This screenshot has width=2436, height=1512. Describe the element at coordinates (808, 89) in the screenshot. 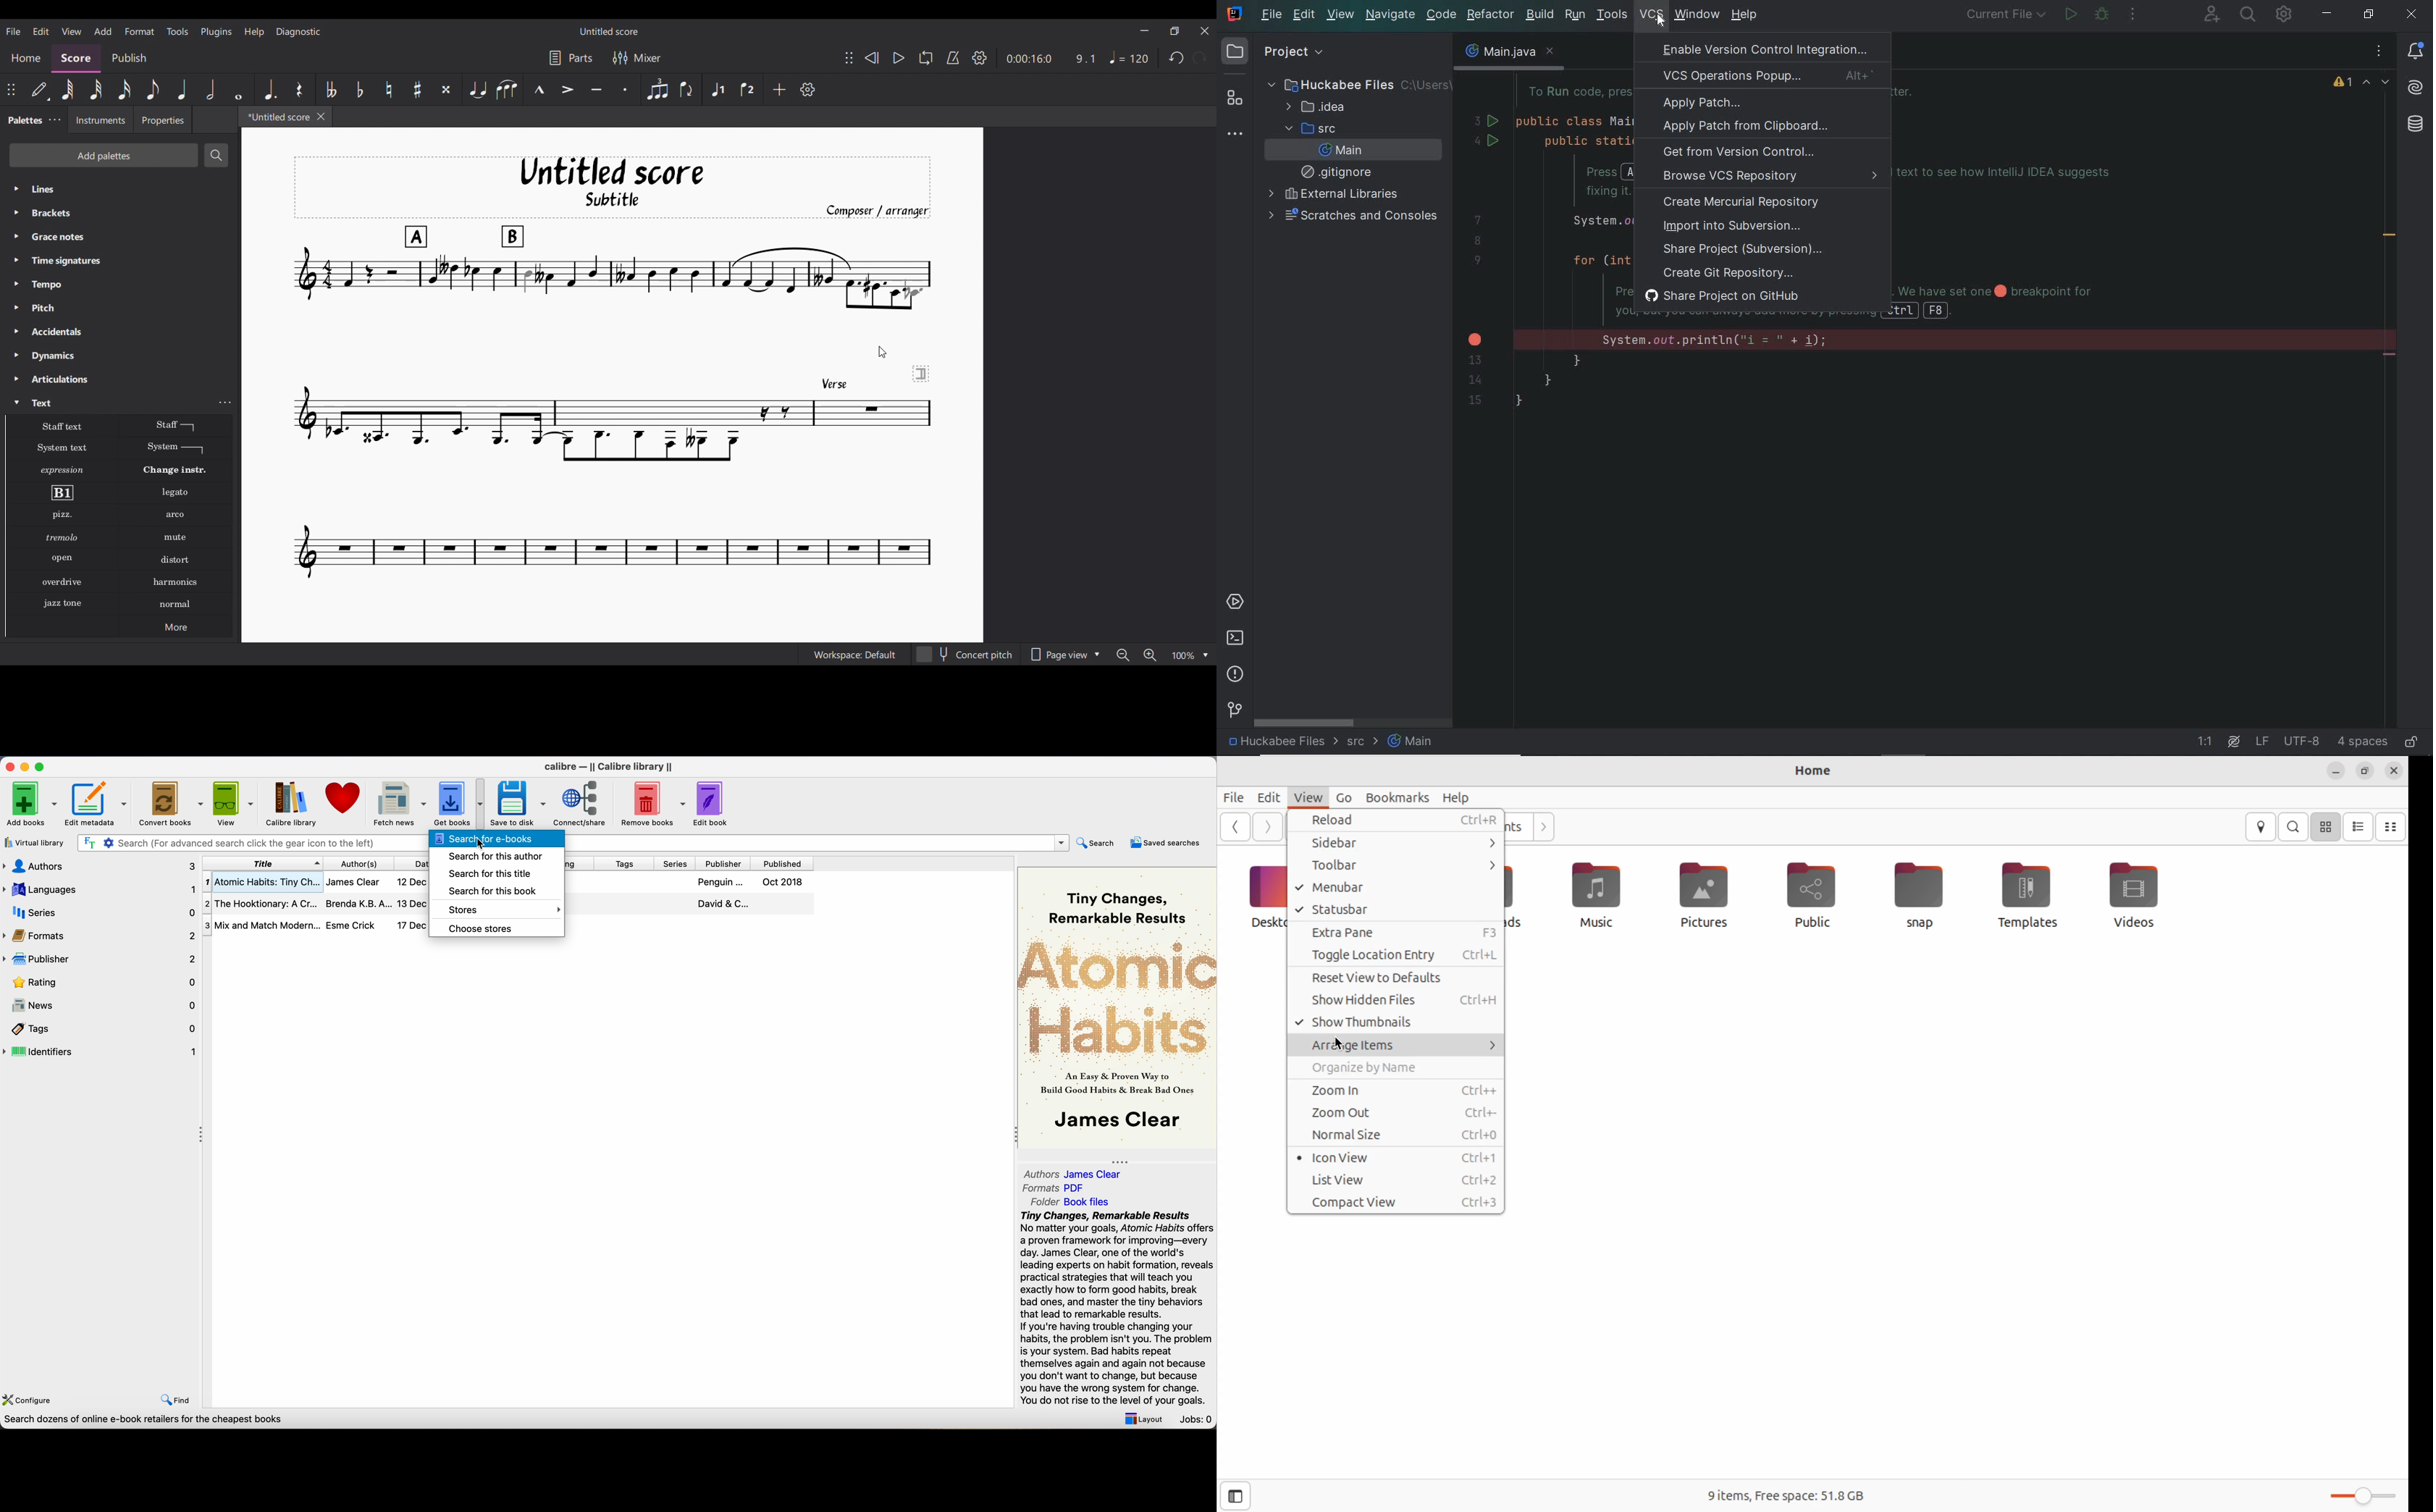

I see `Customize settings` at that location.